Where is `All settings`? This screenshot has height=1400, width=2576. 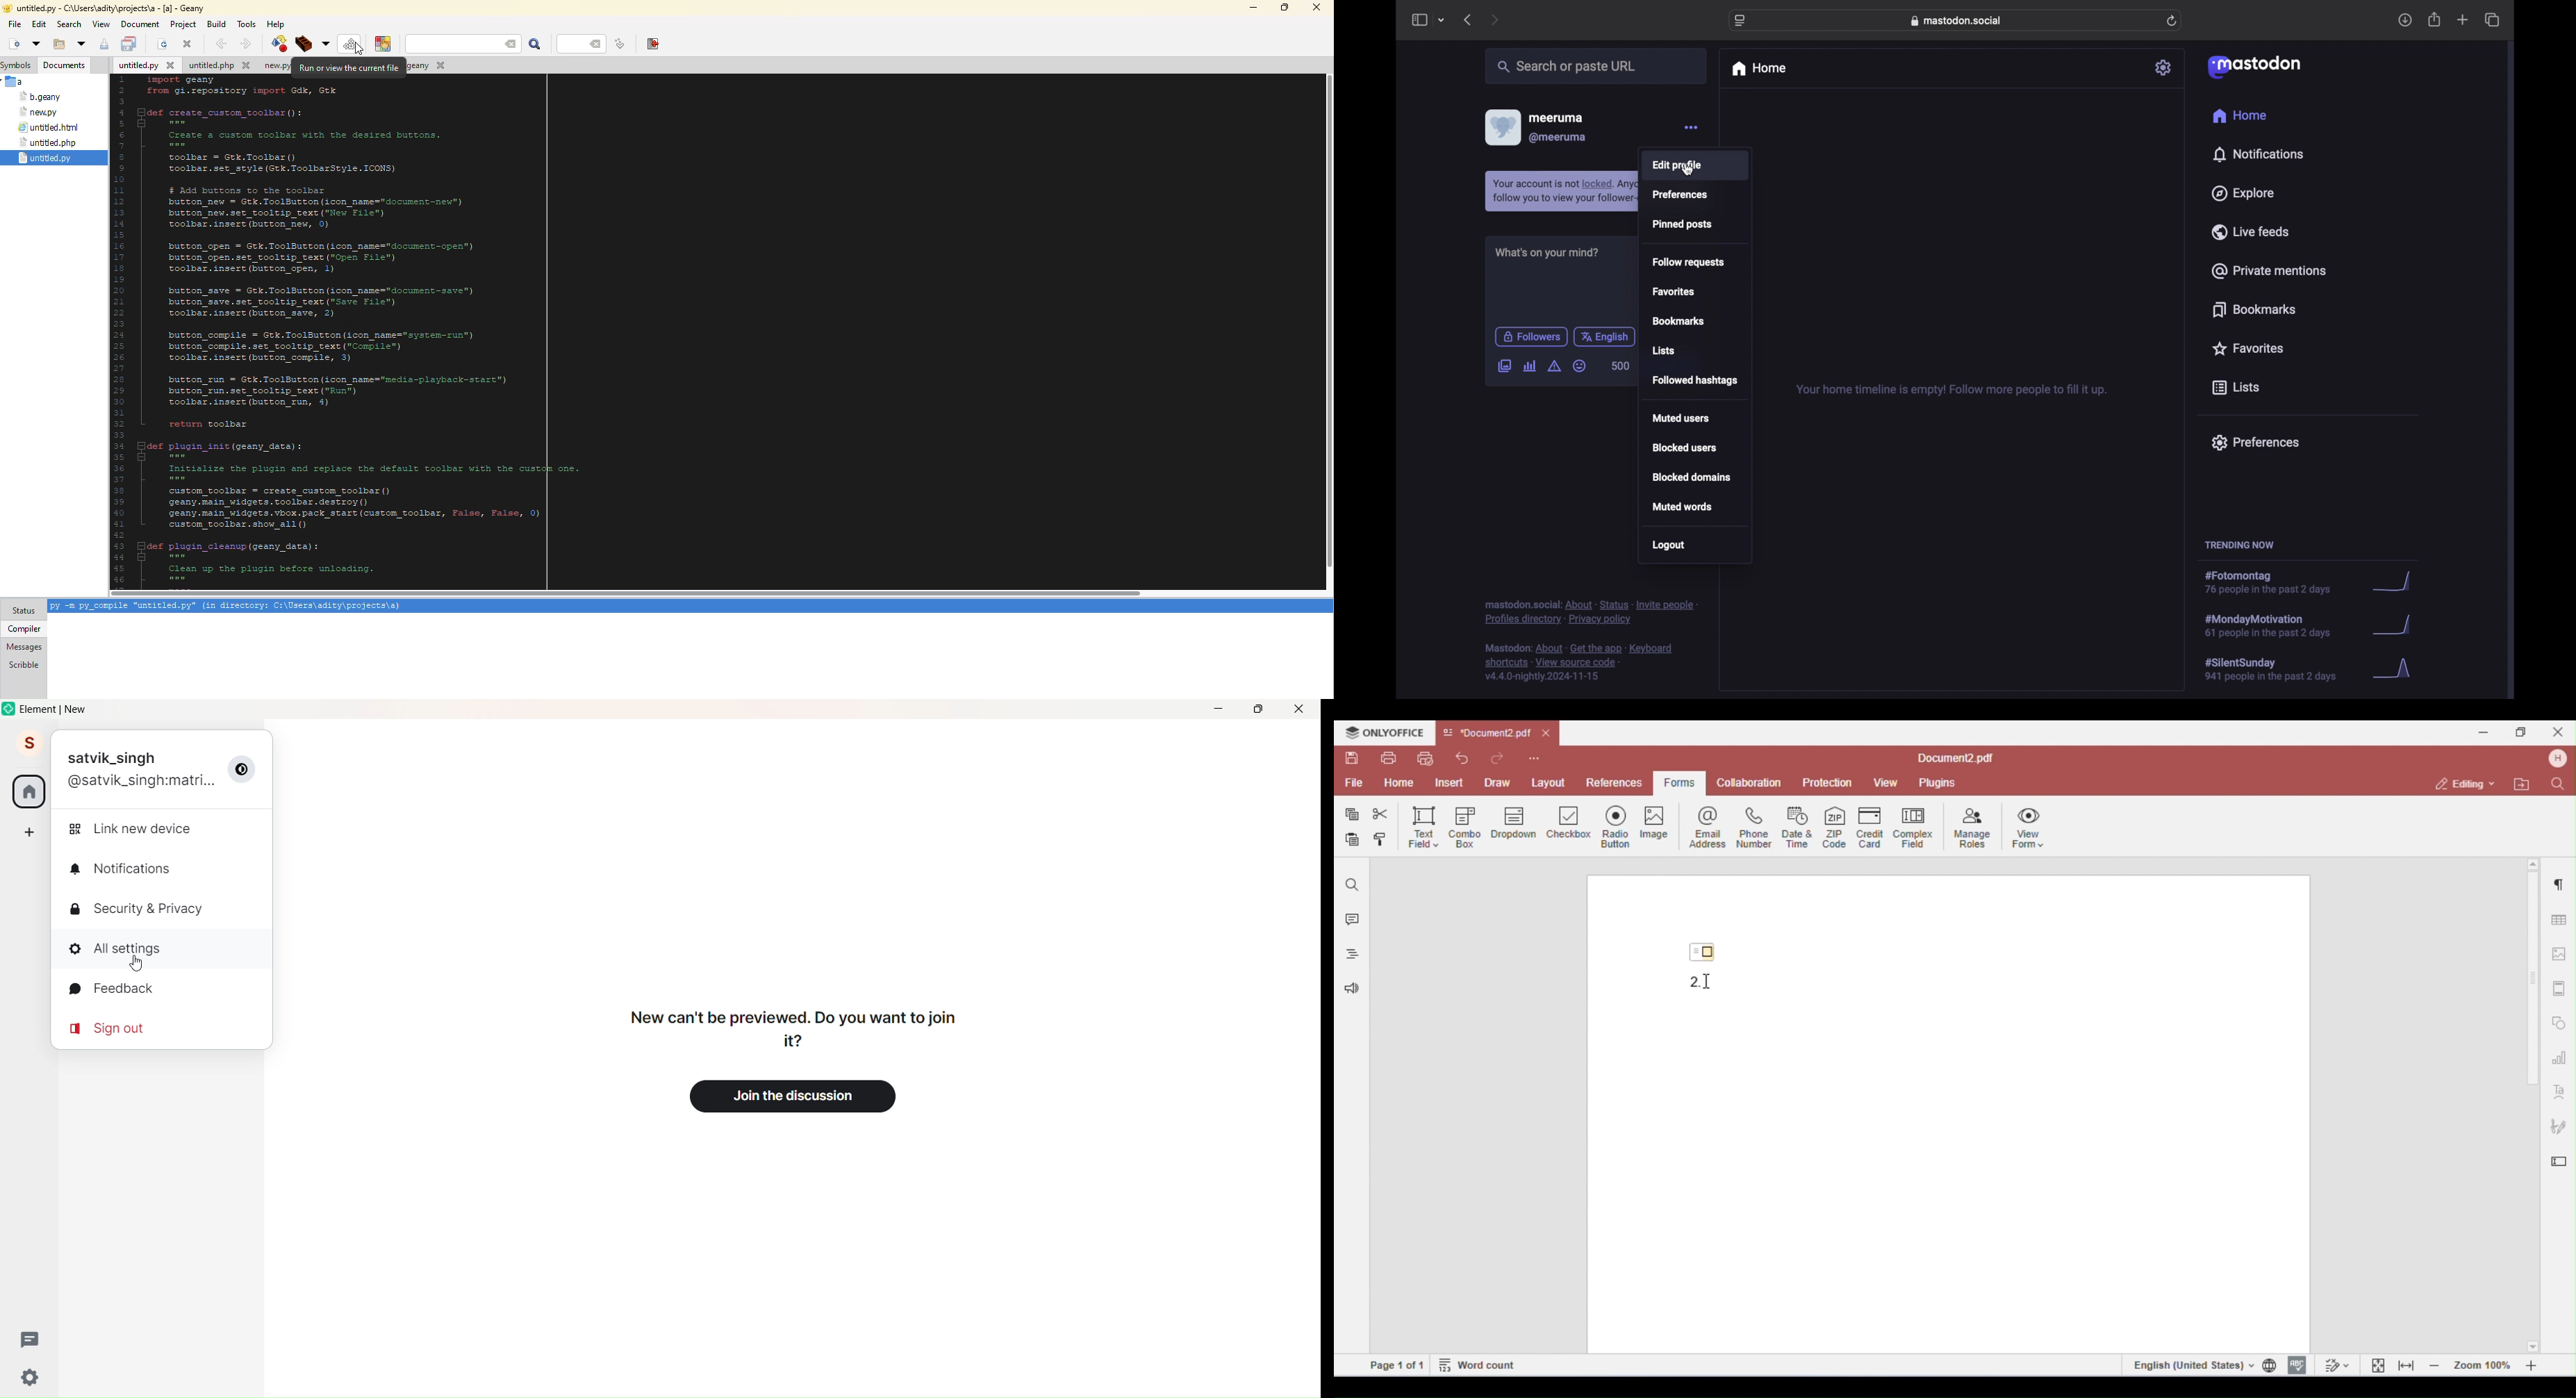
All settings is located at coordinates (129, 949).